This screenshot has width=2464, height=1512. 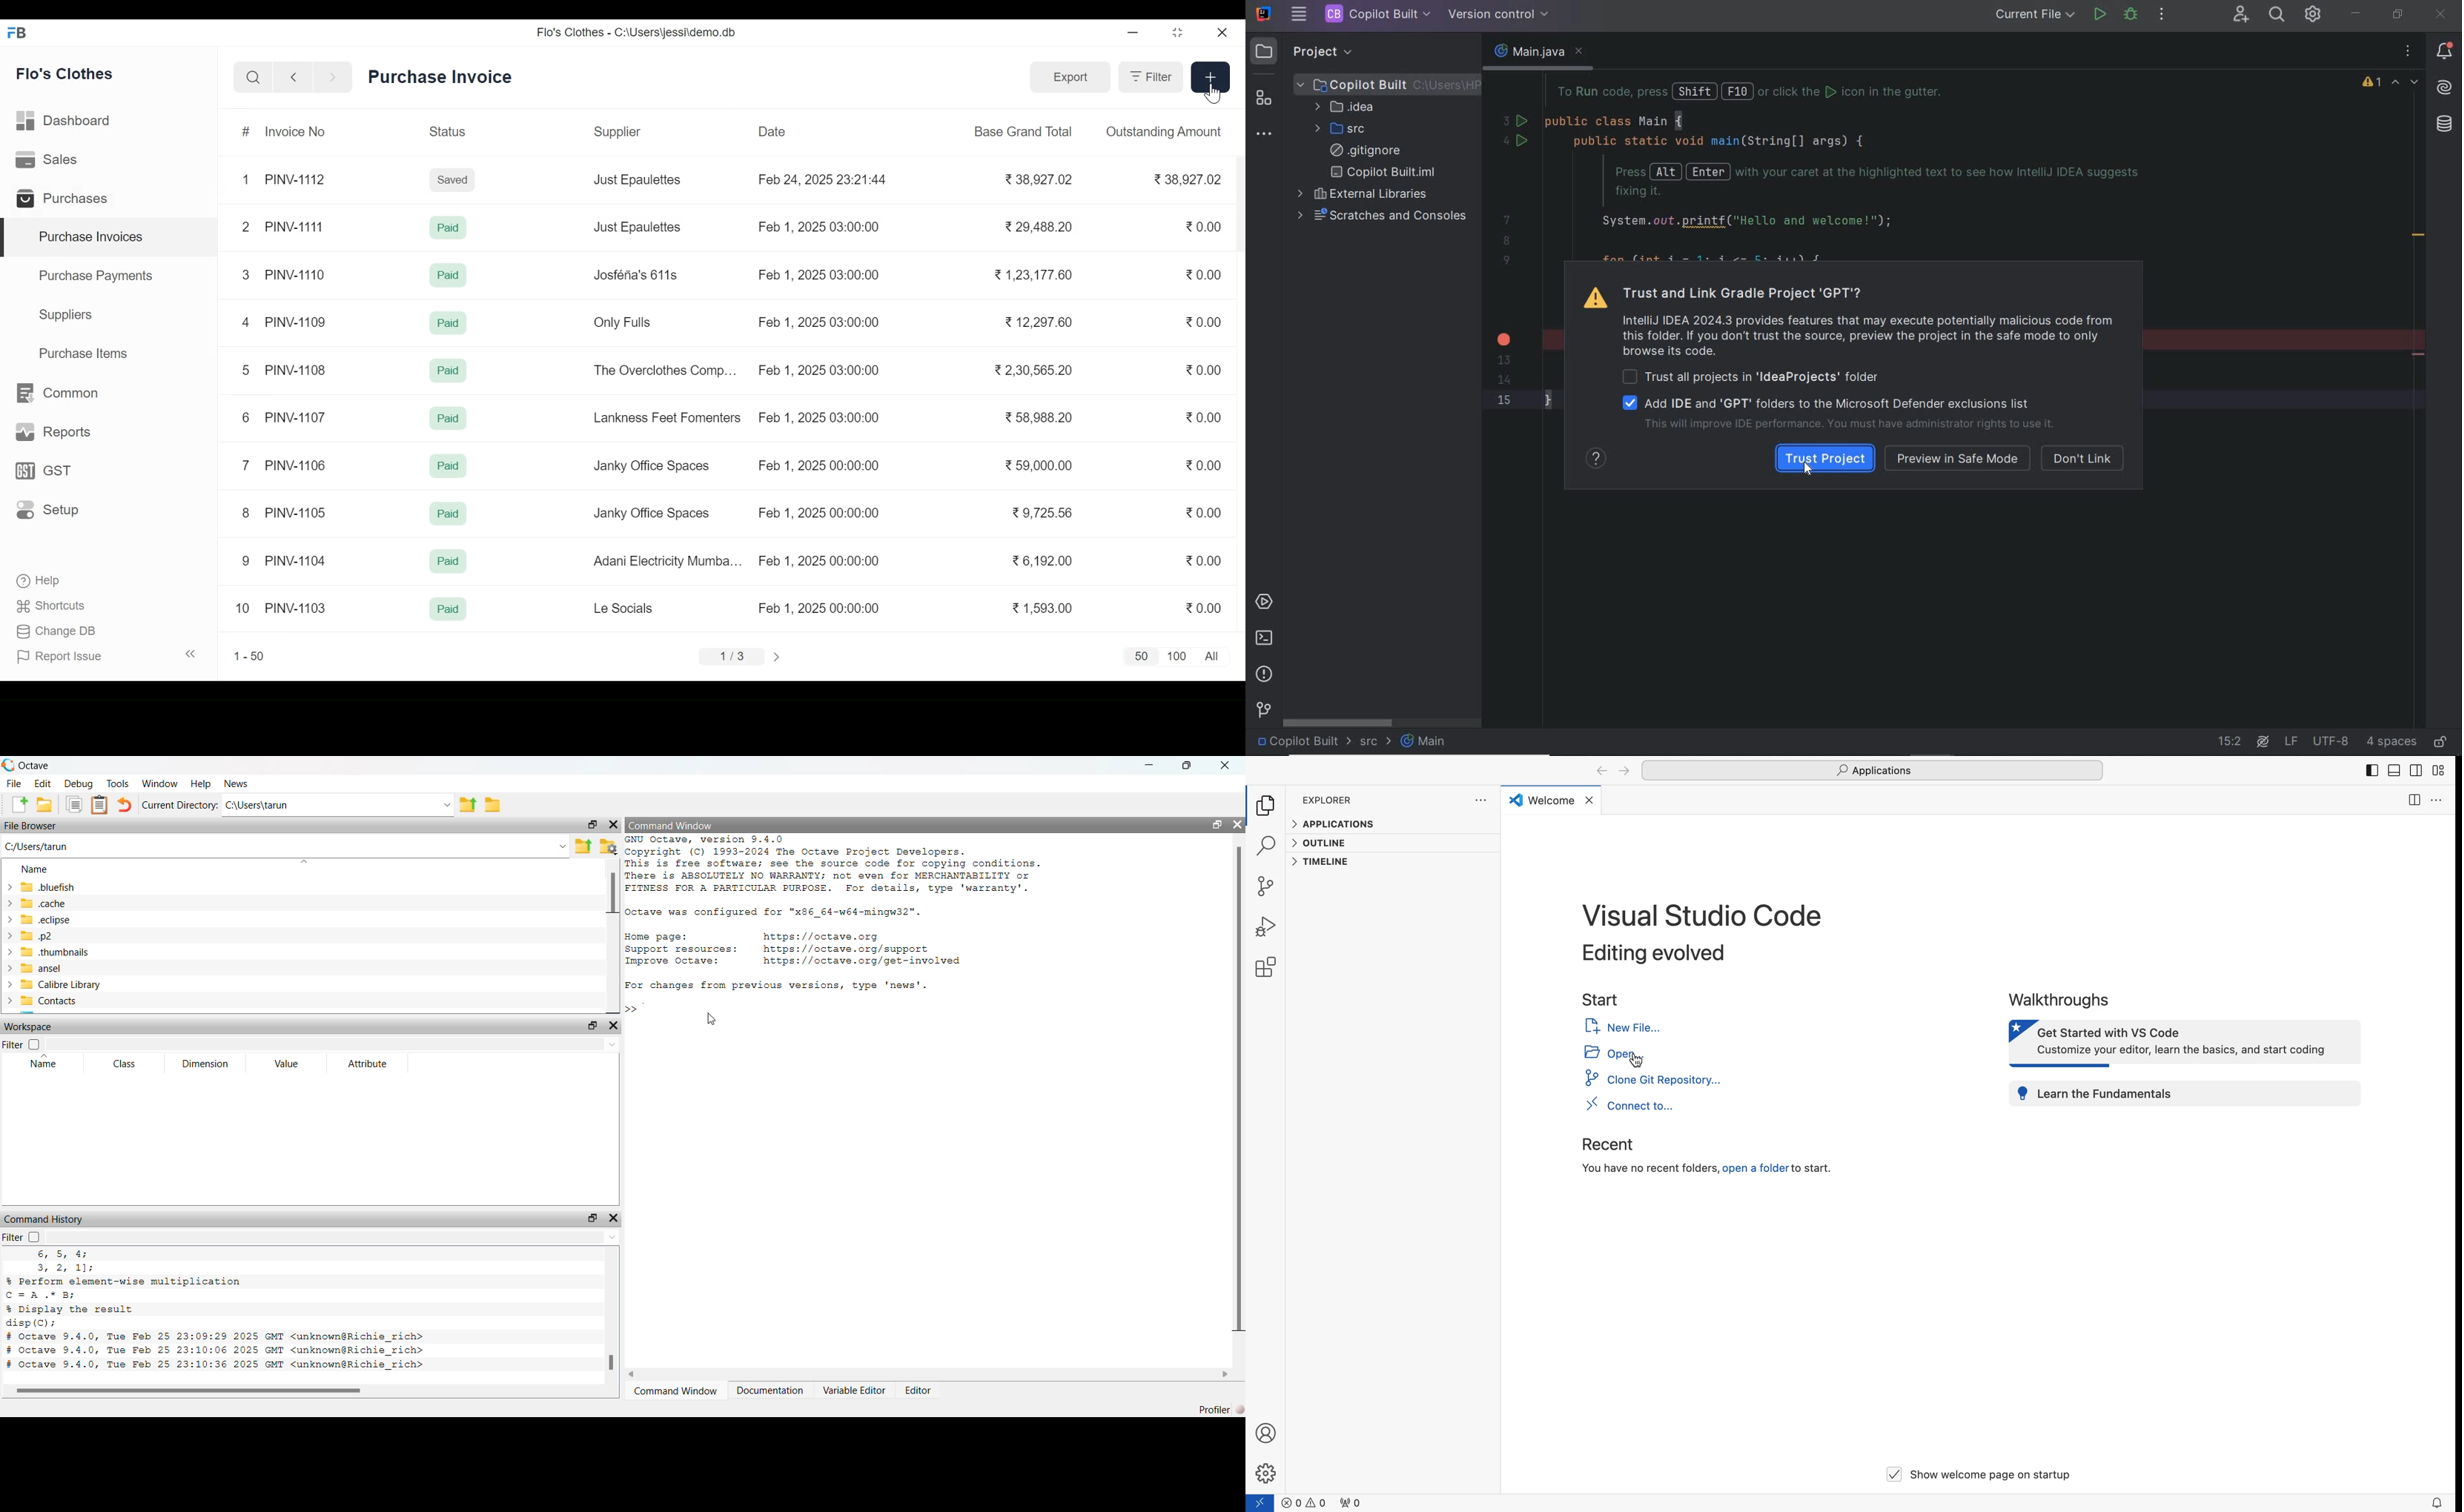 What do you see at coordinates (2394, 771) in the screenshot?
I see `toggle panel` at bounding box center [2394, 771].